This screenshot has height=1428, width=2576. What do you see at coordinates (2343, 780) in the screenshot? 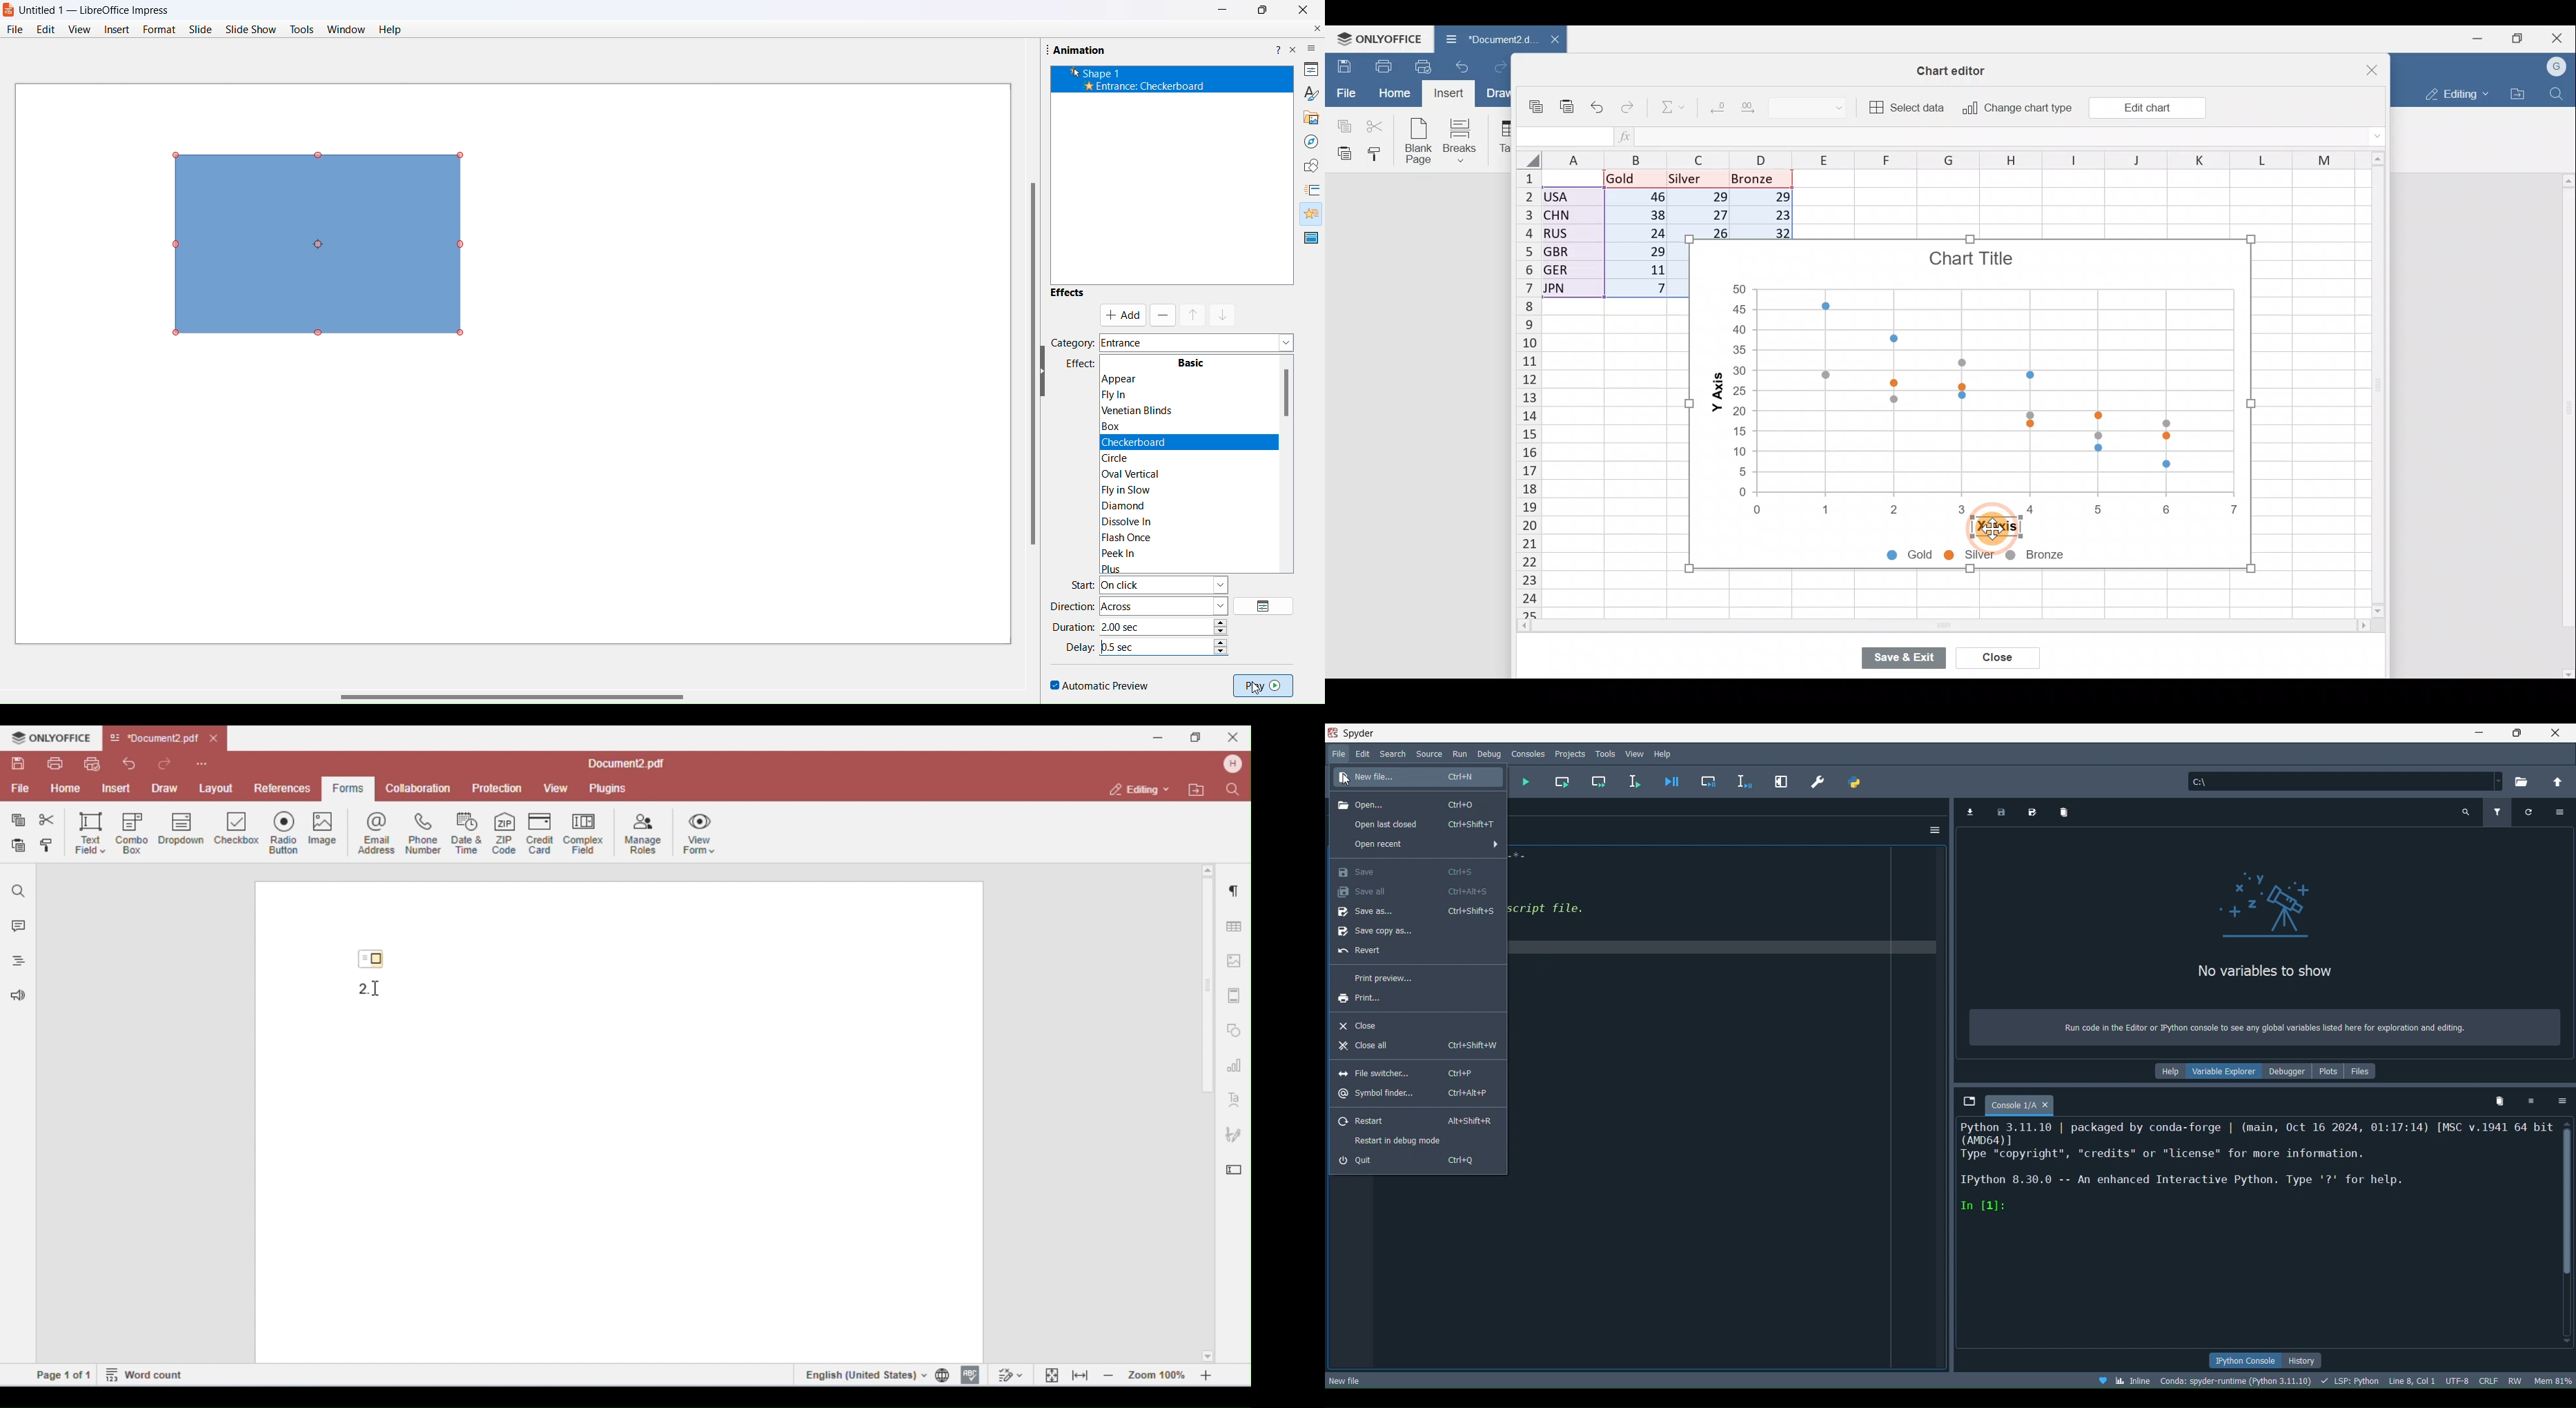
I see `File location` at bounding box center [2343, 780].